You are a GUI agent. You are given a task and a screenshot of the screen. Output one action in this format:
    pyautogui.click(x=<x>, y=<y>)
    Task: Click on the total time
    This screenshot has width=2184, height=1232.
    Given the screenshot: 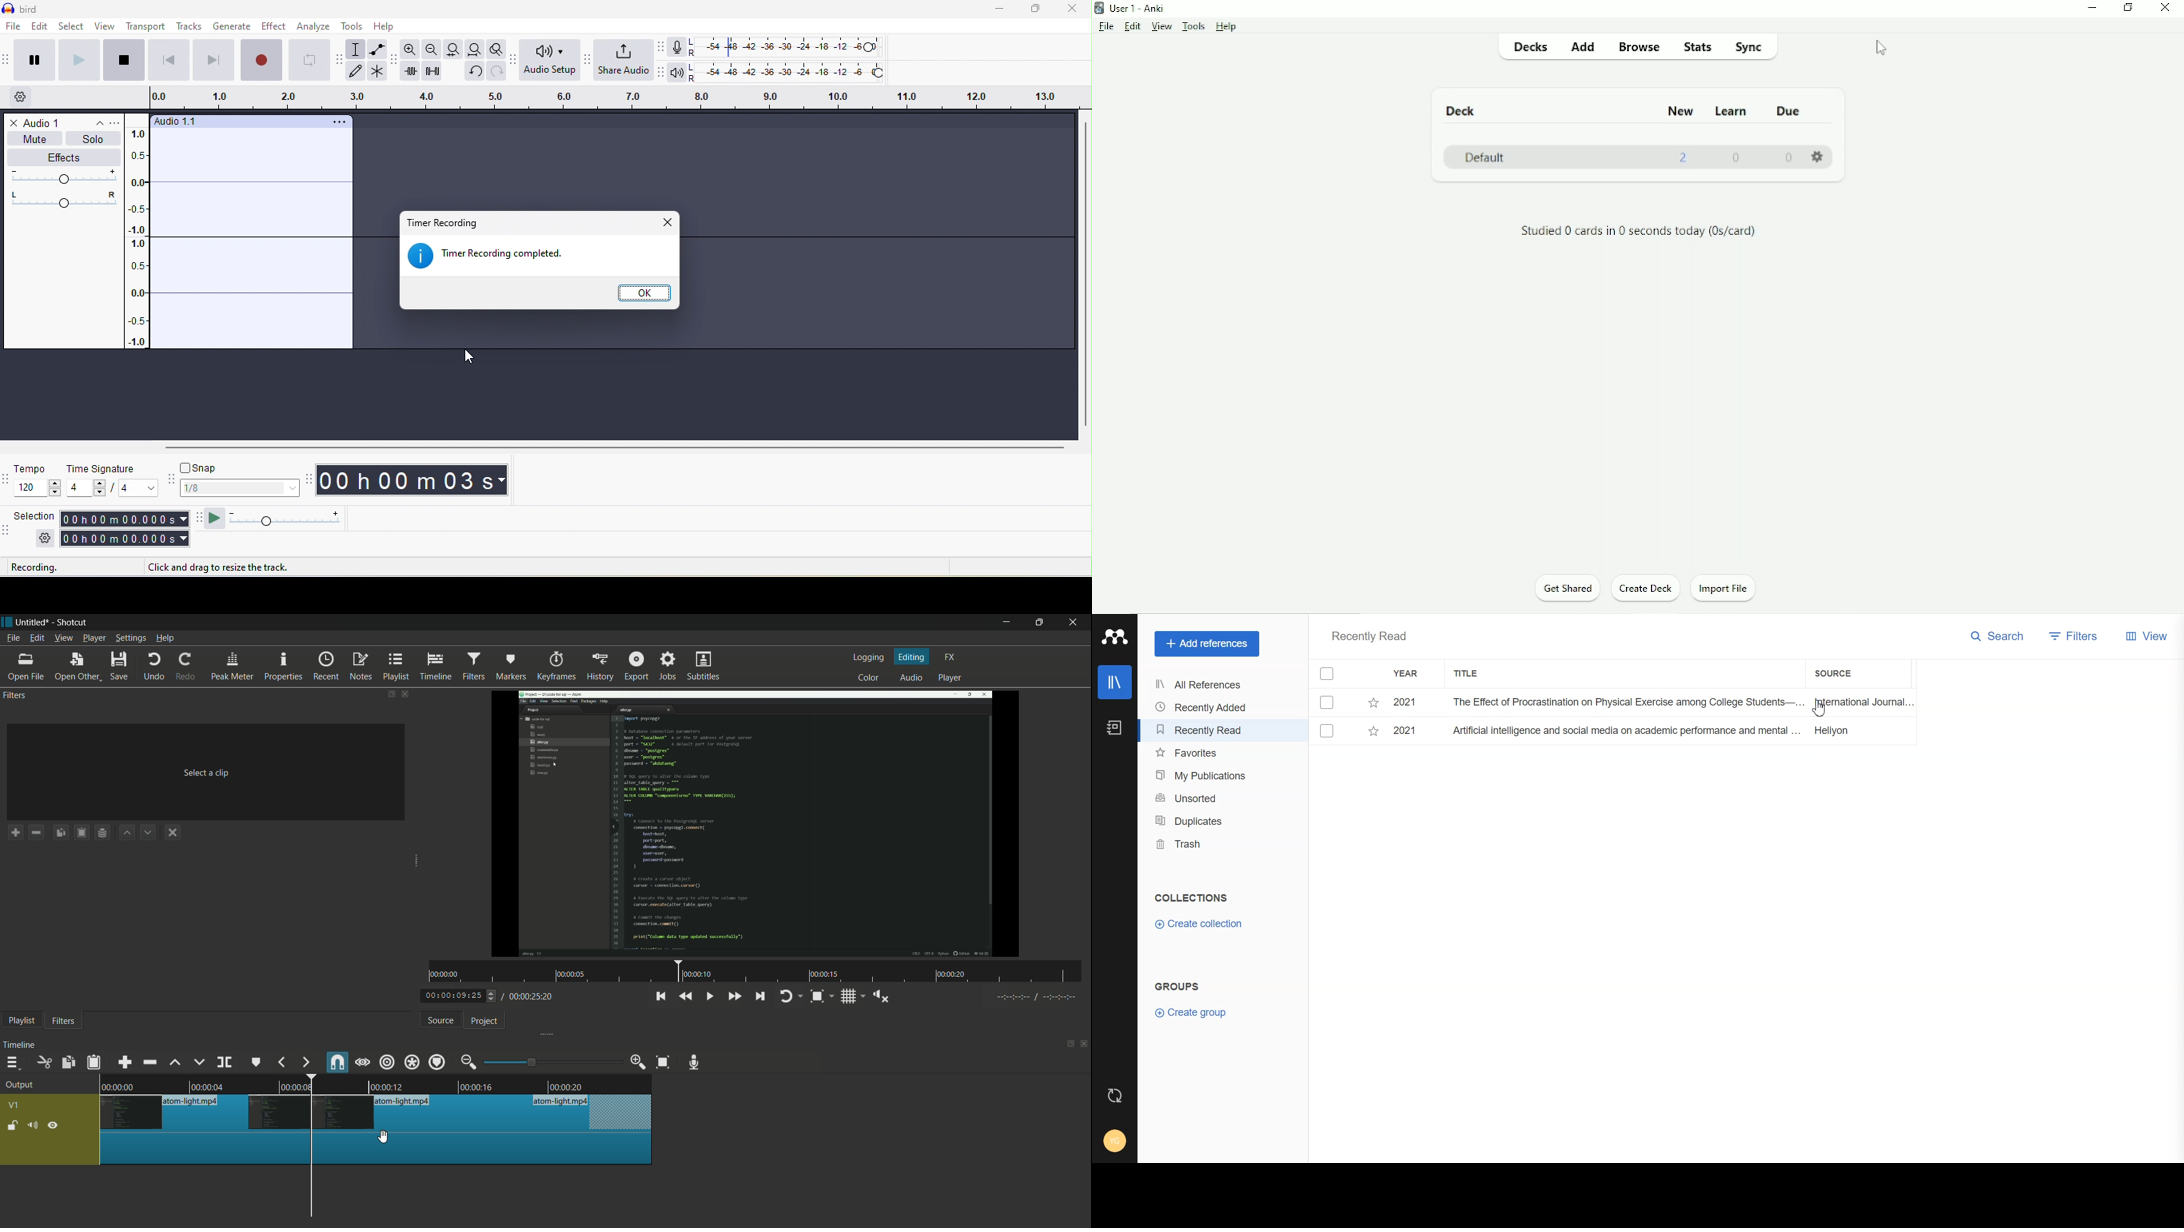 What is the action you would take?
    pyautogui.click(x=530, y=997)
    